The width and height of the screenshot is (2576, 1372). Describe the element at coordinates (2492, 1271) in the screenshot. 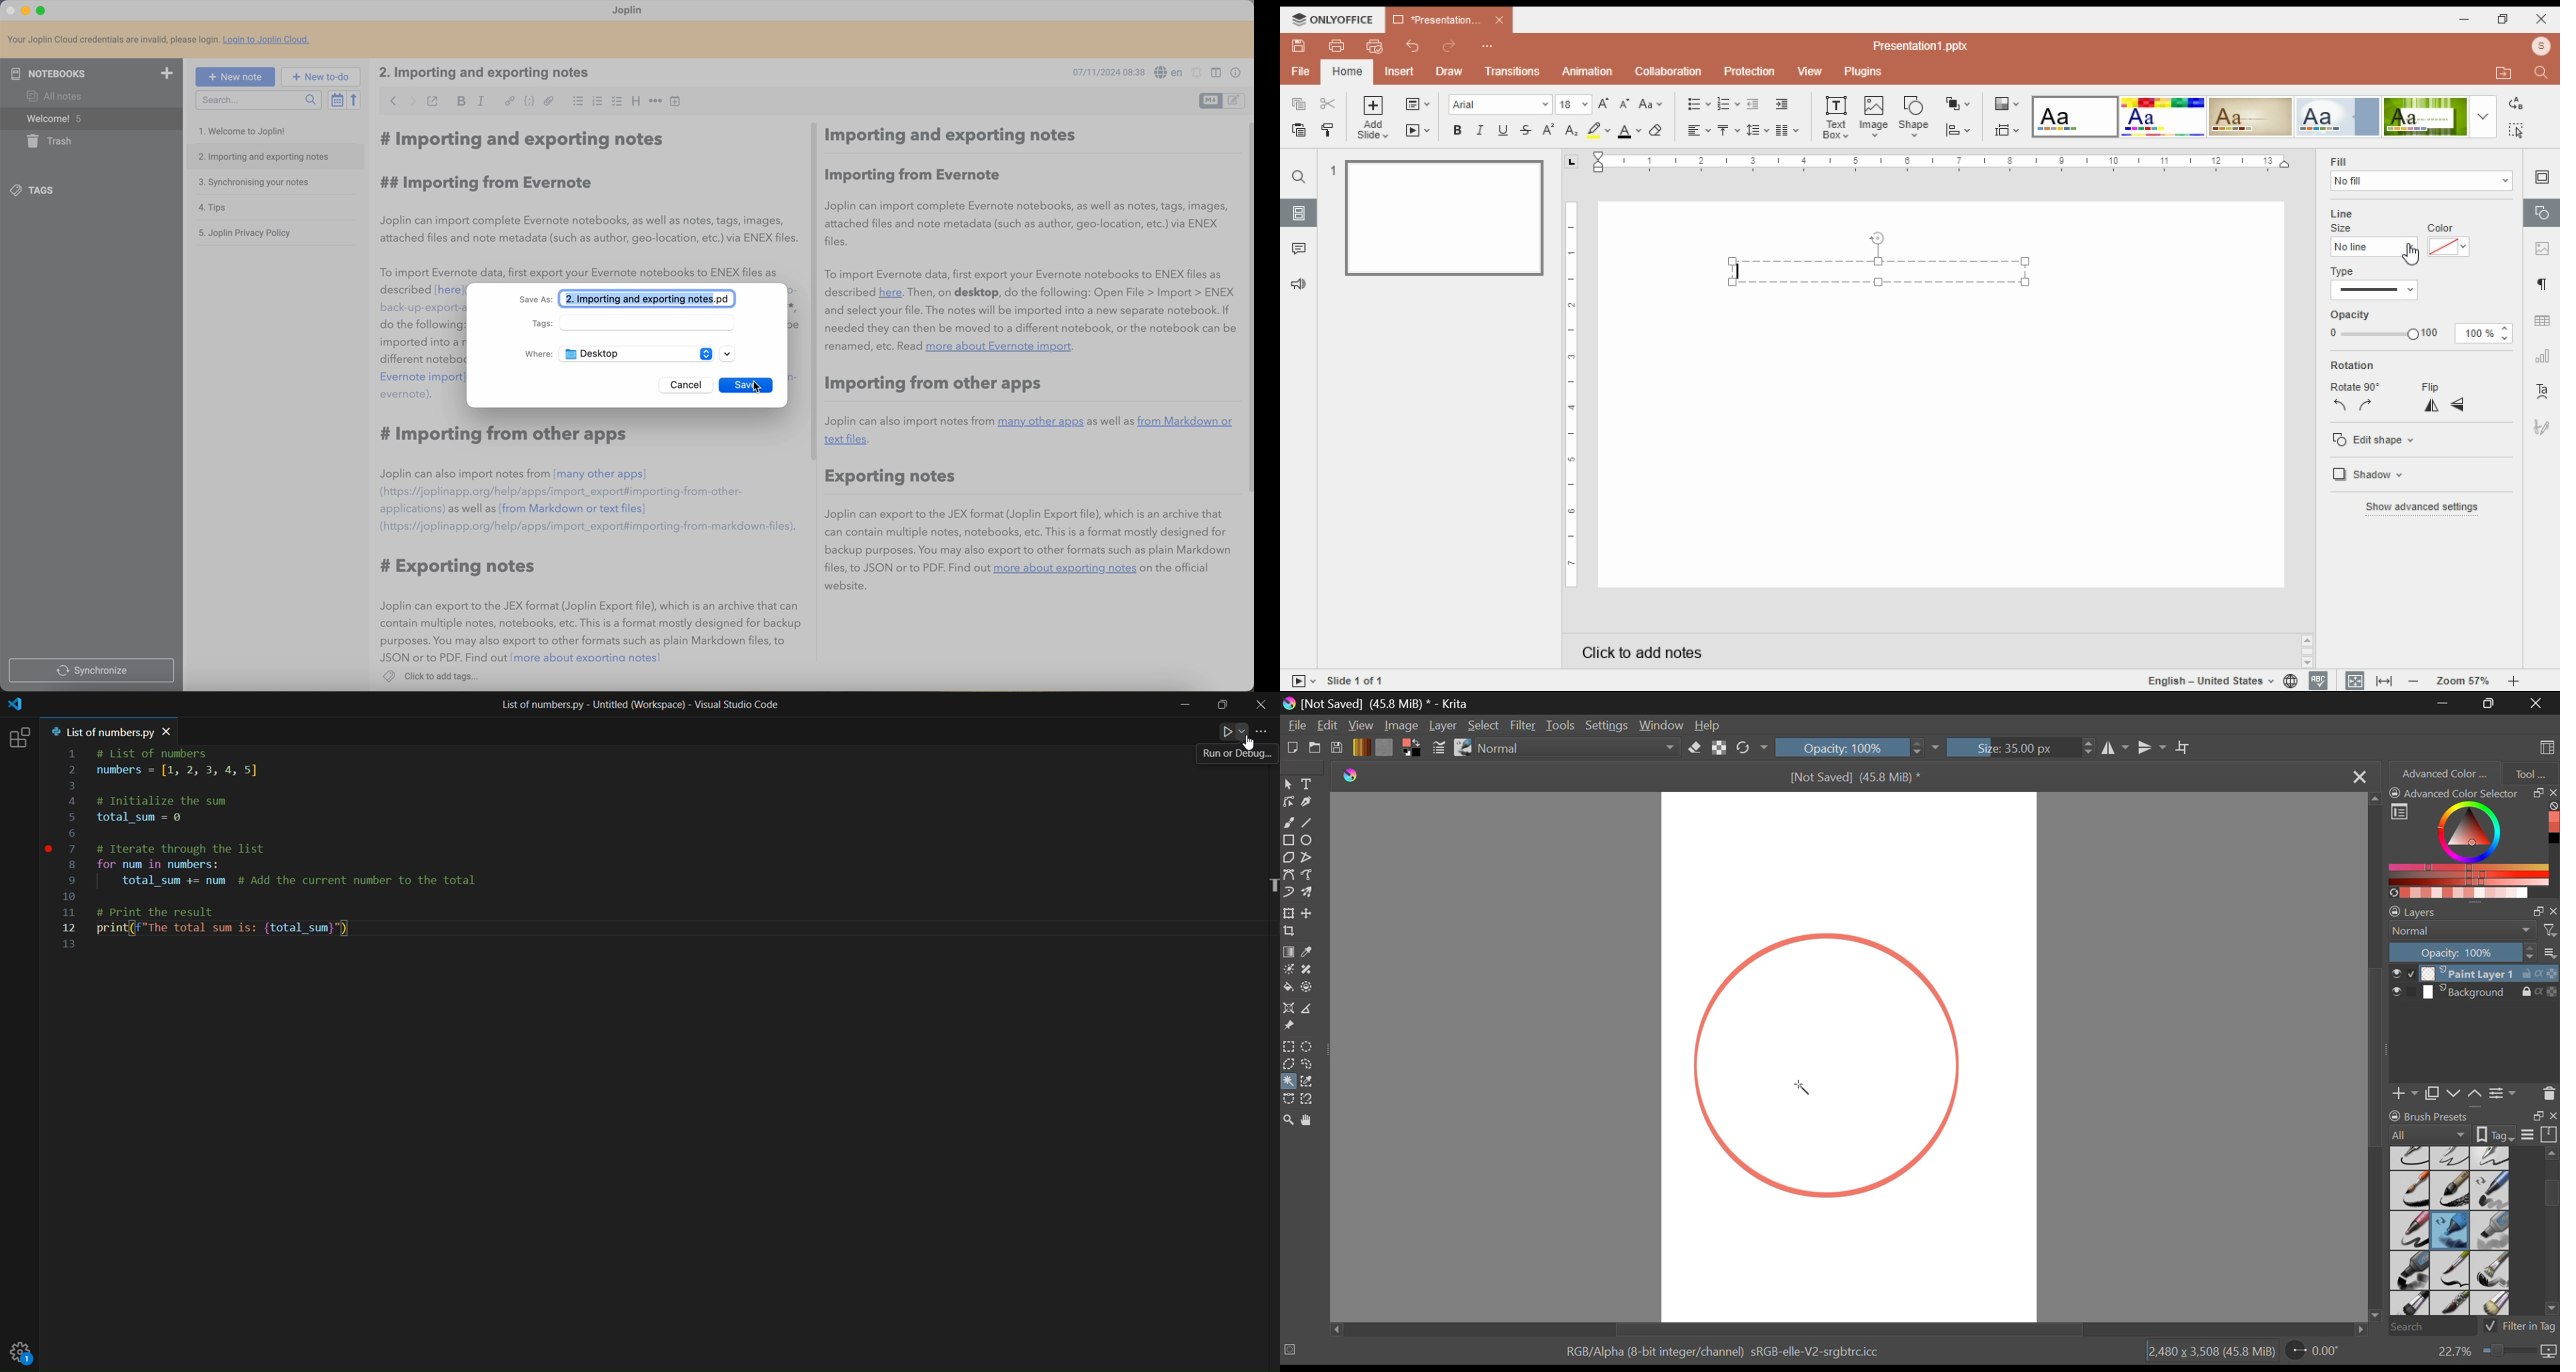

I see `Bristles-2 Flat Rough` at that location.